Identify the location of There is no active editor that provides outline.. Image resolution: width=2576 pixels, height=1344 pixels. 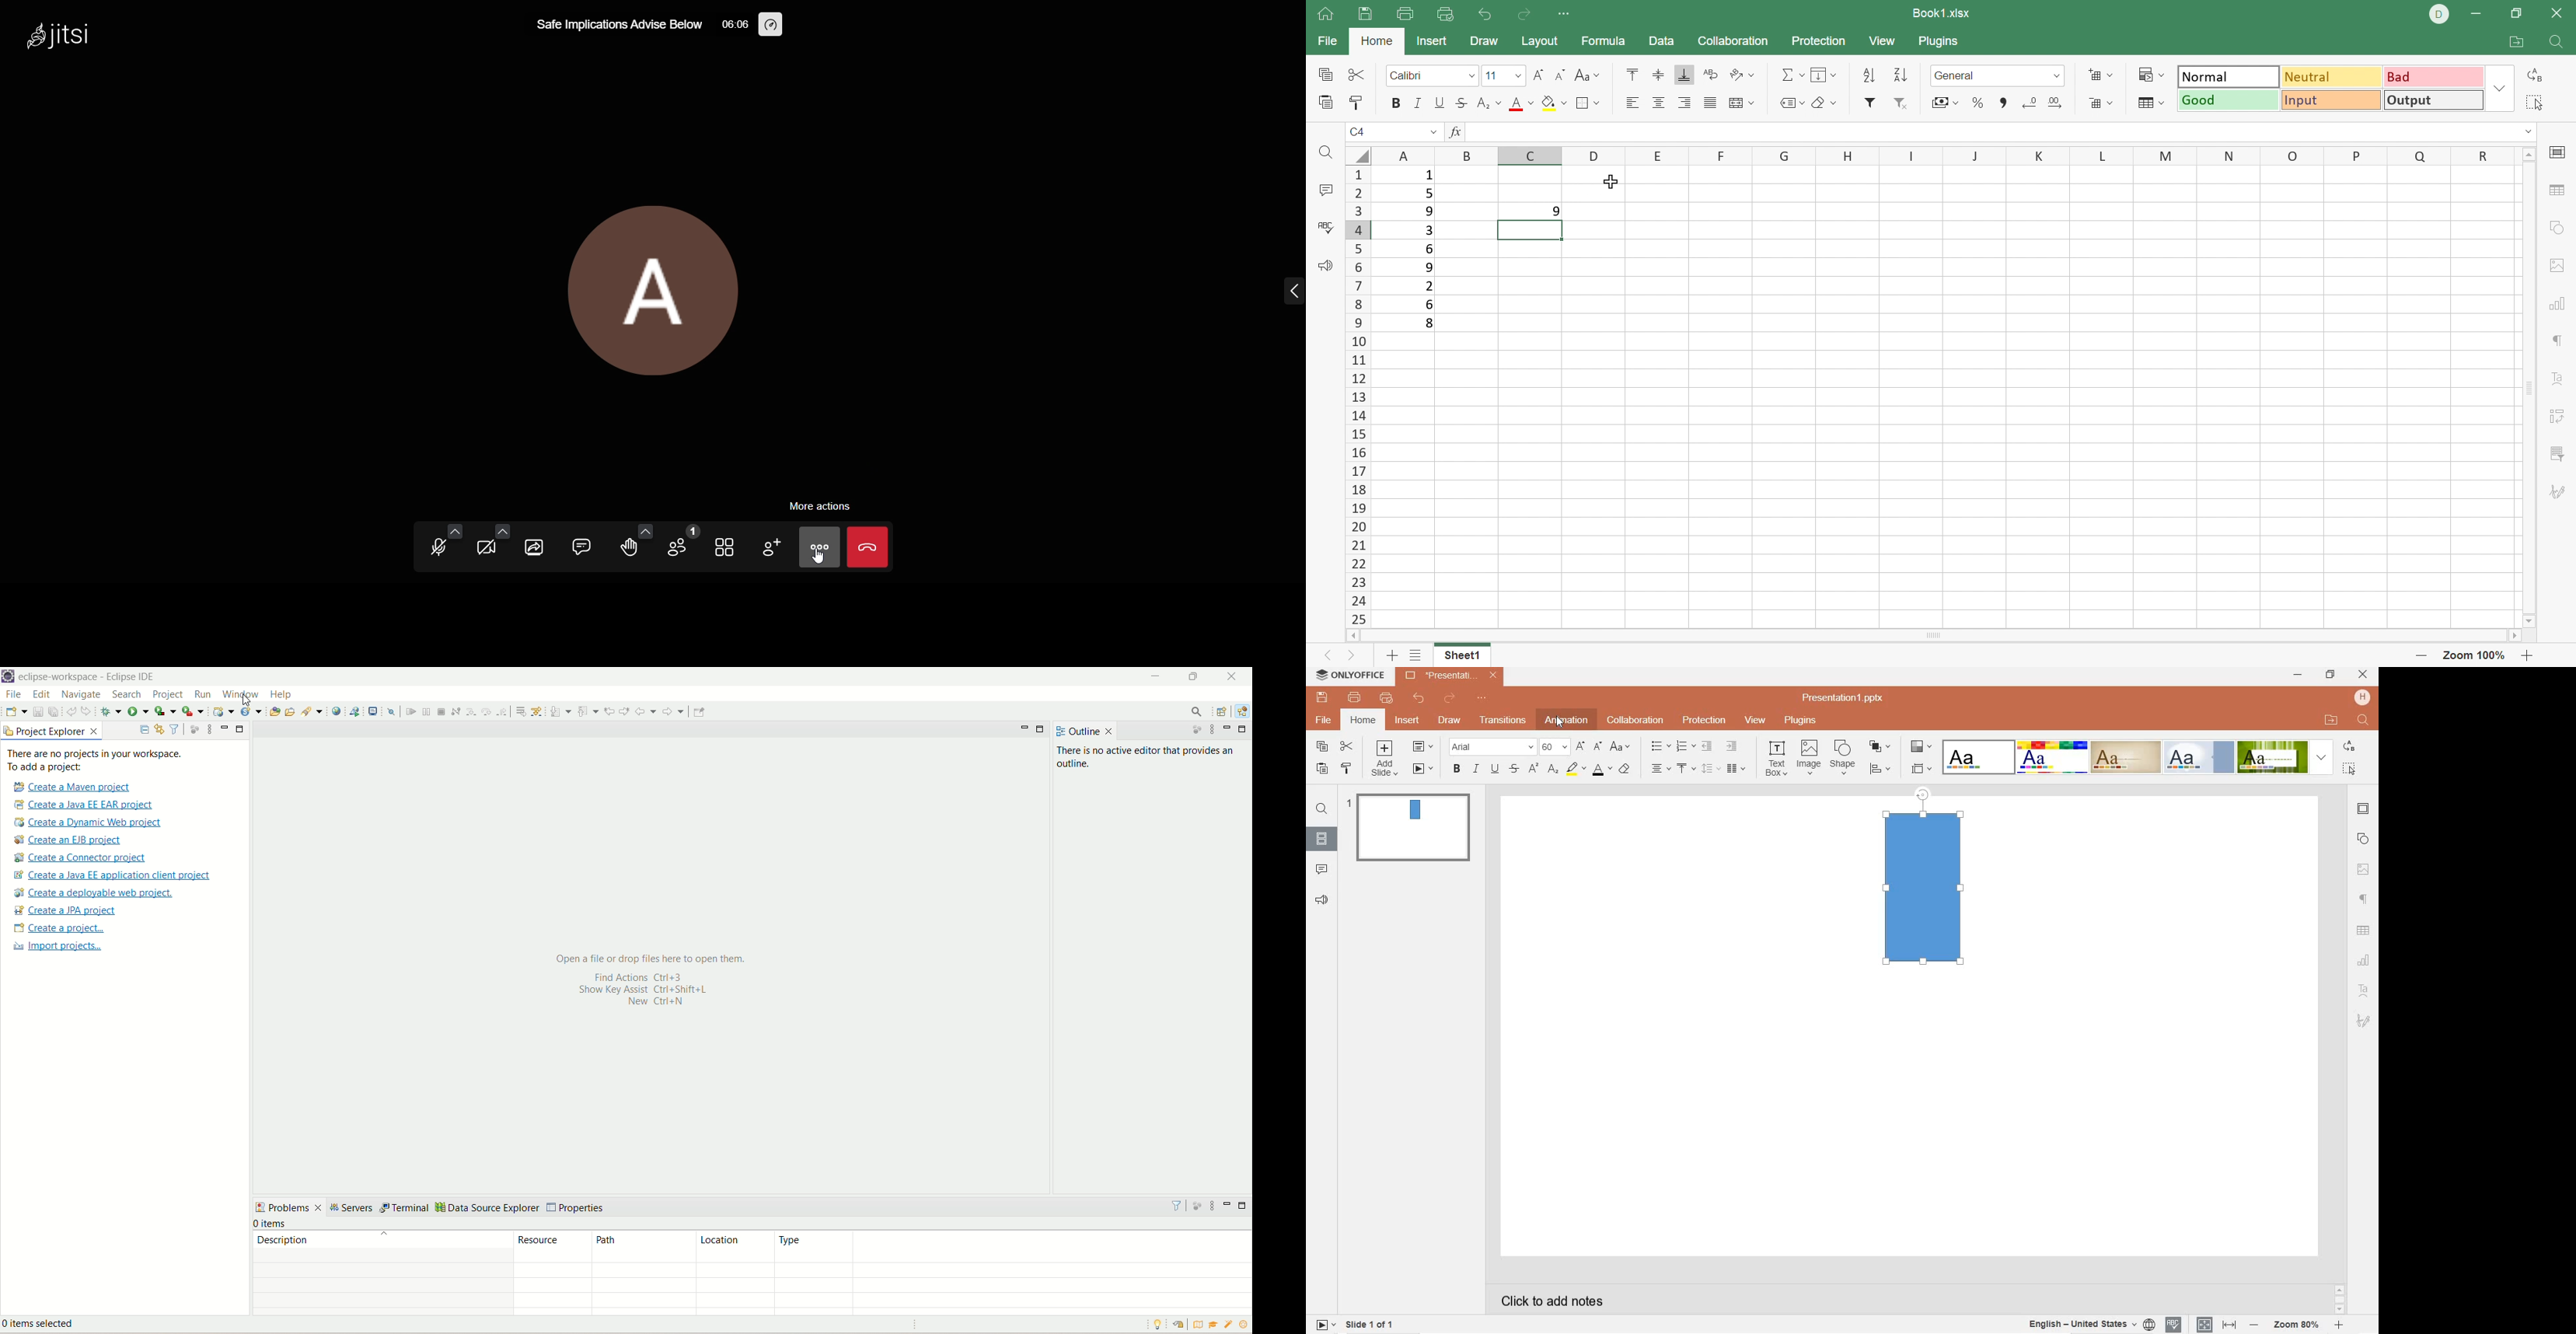
(1150, 758).